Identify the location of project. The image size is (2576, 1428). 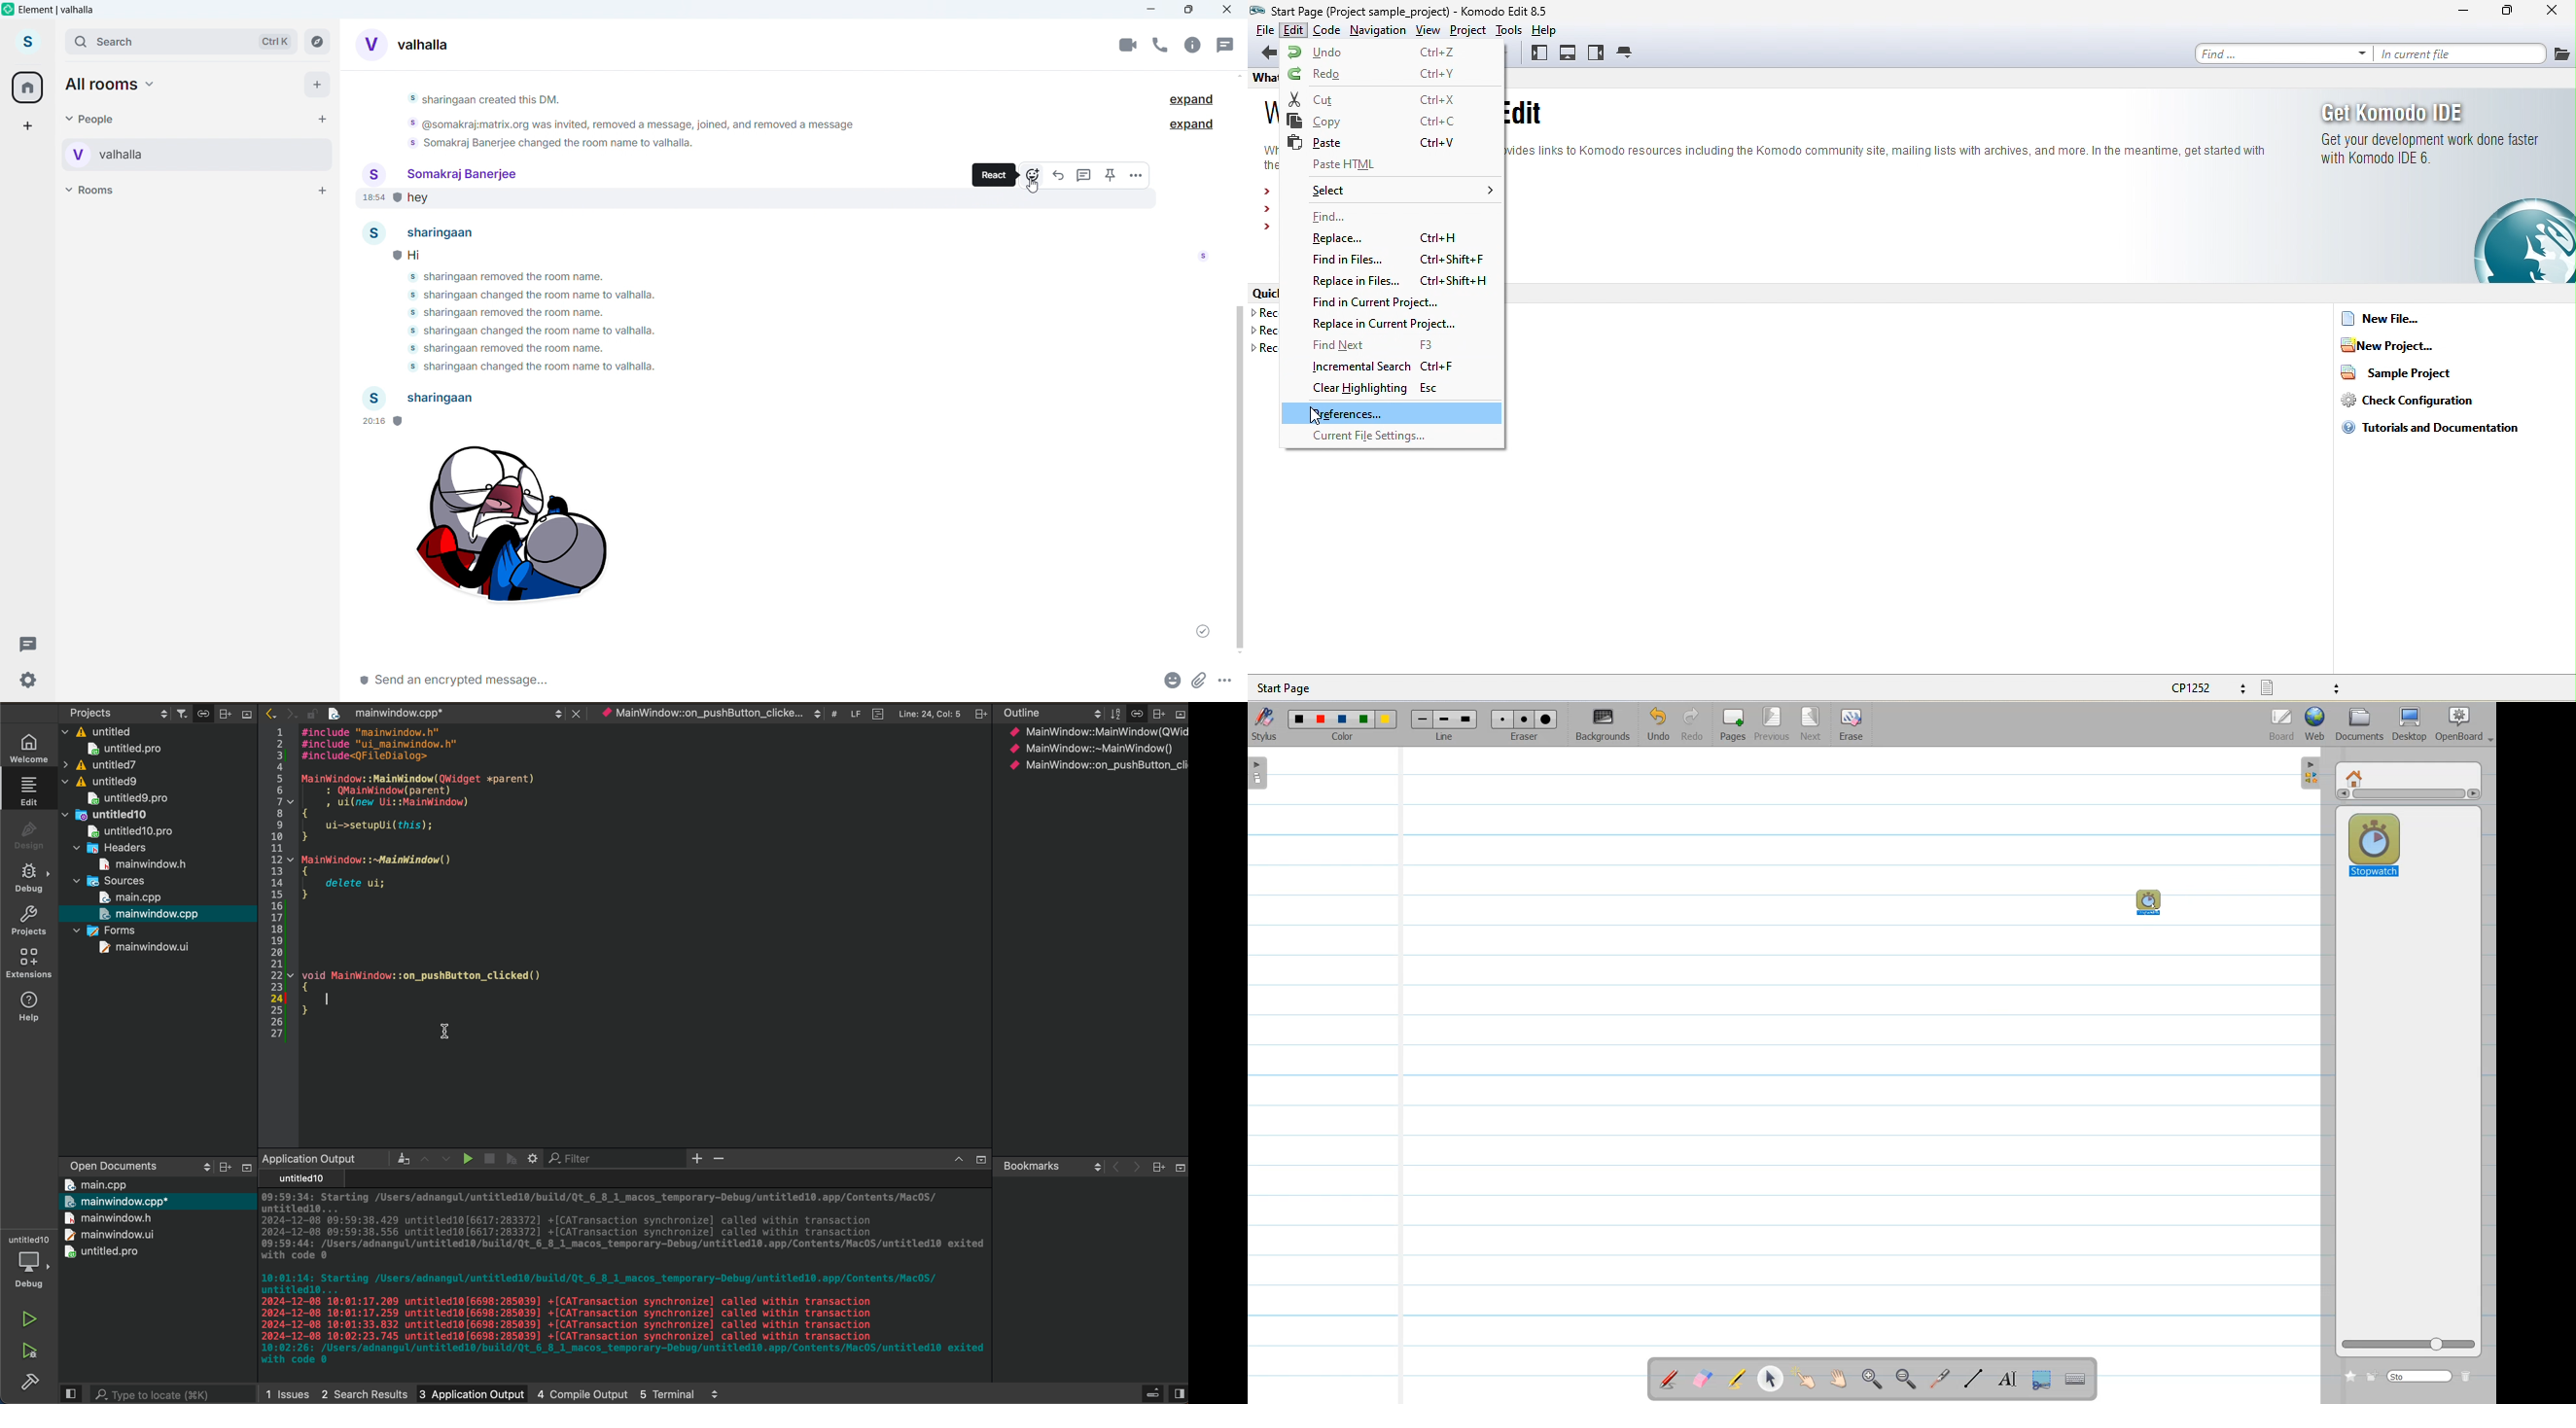
(1466, 30).